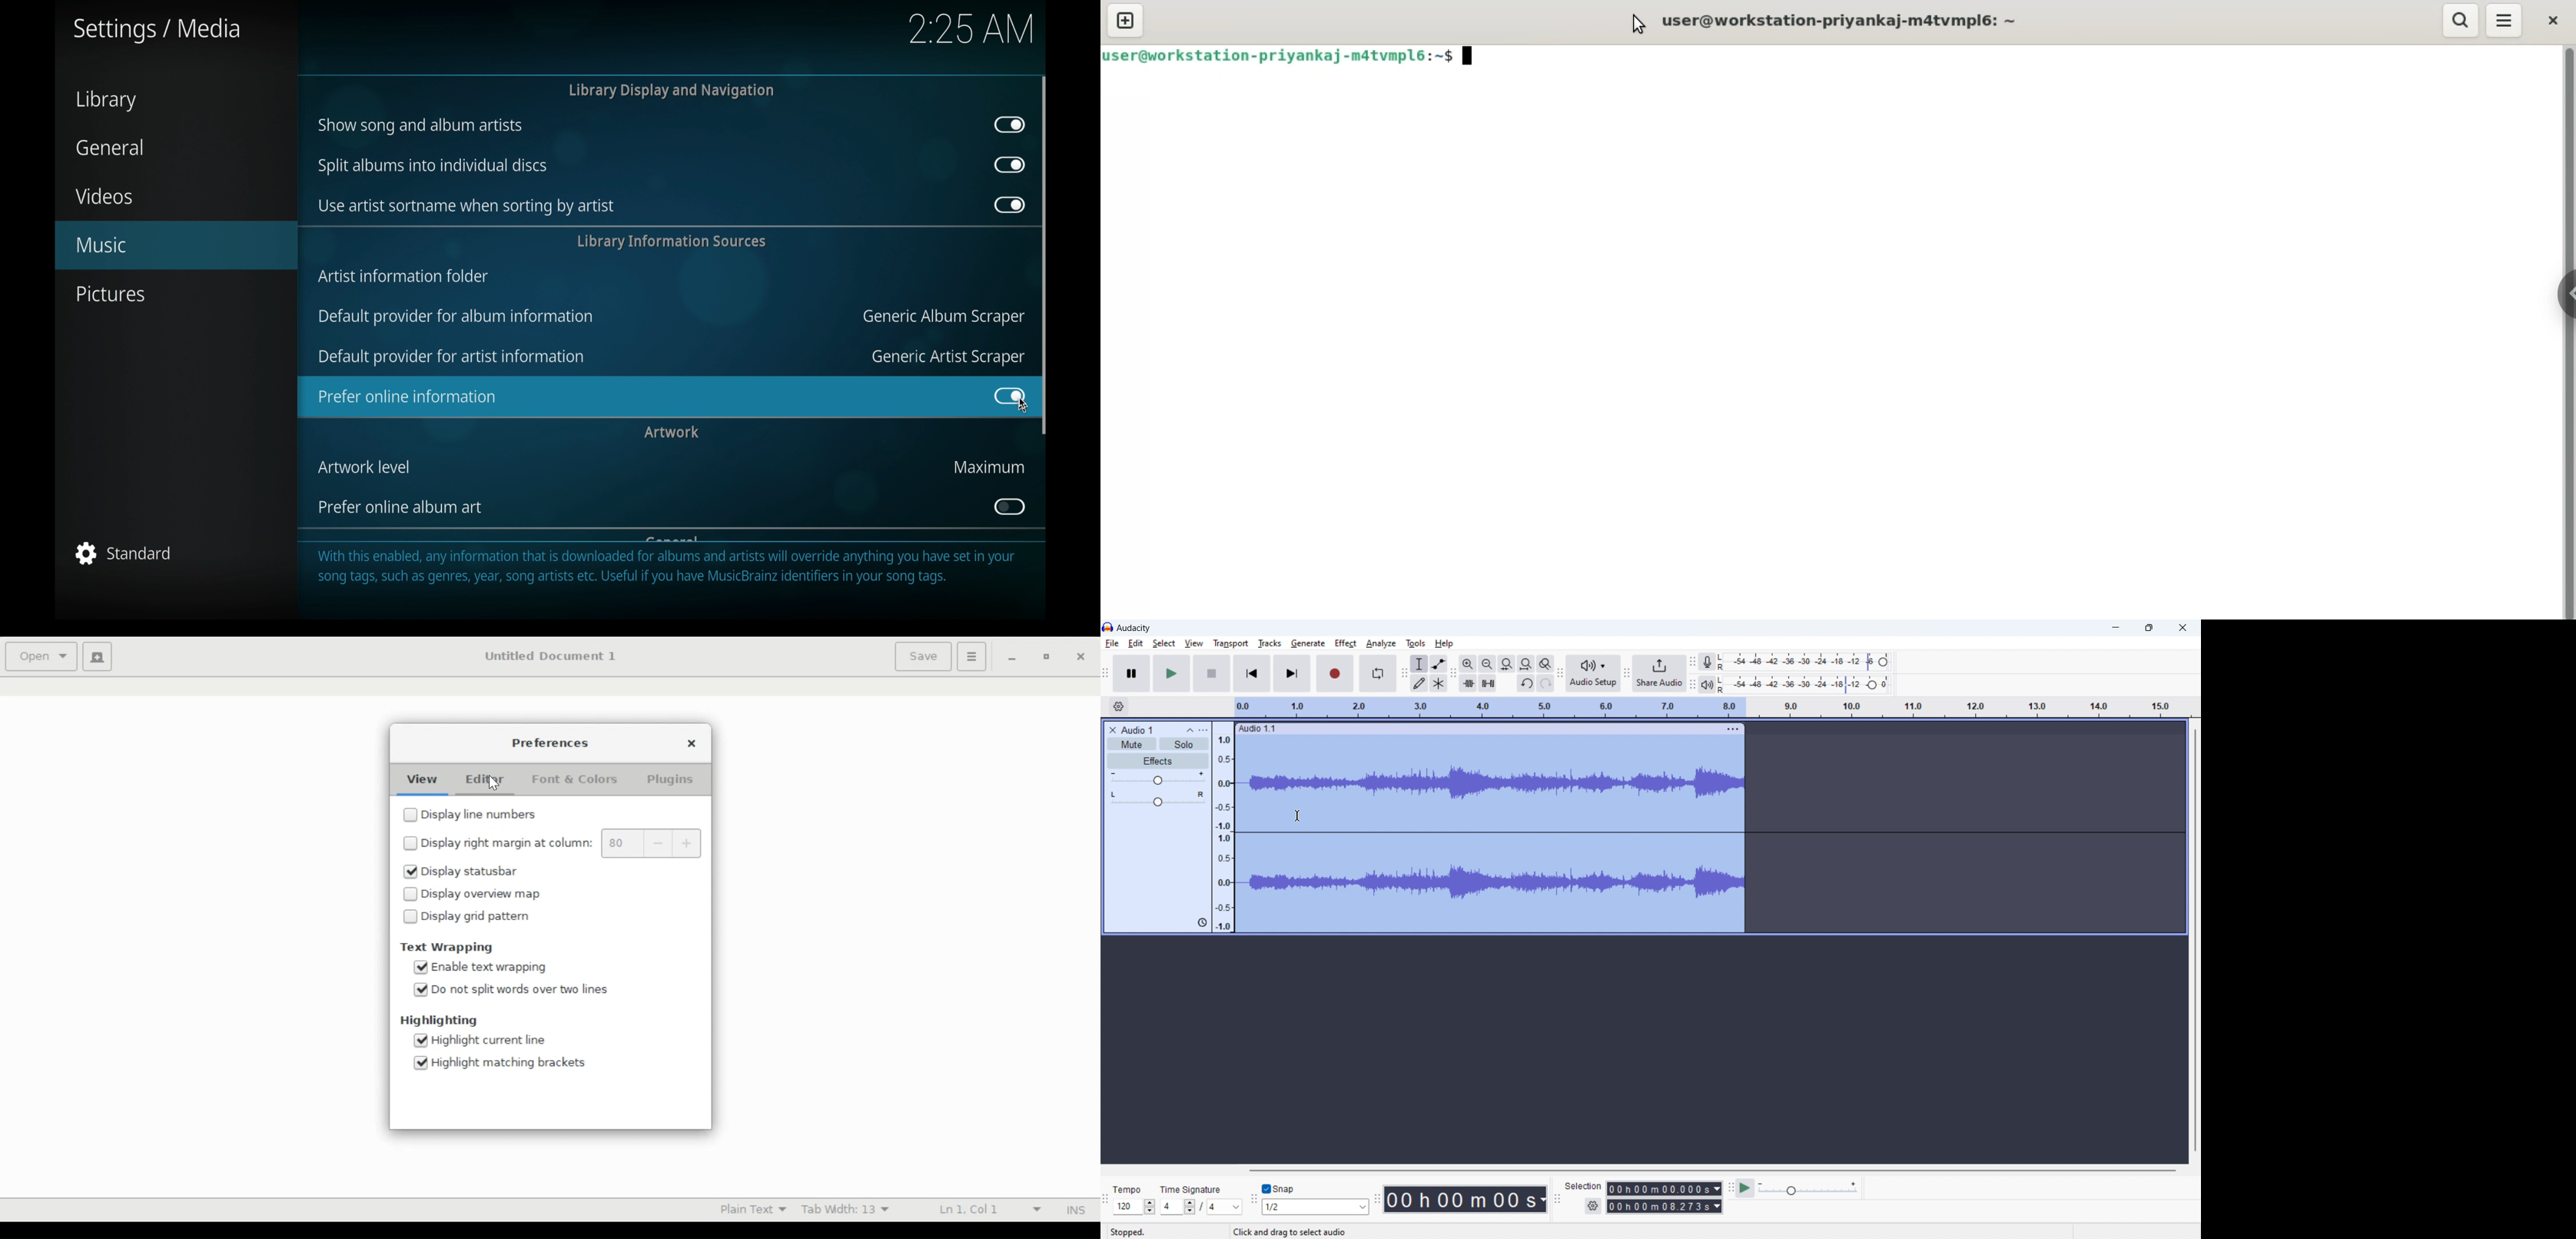  Describe the element at coordinates (399, 507) in the screenshot. I see `prefer online album art` at that location.